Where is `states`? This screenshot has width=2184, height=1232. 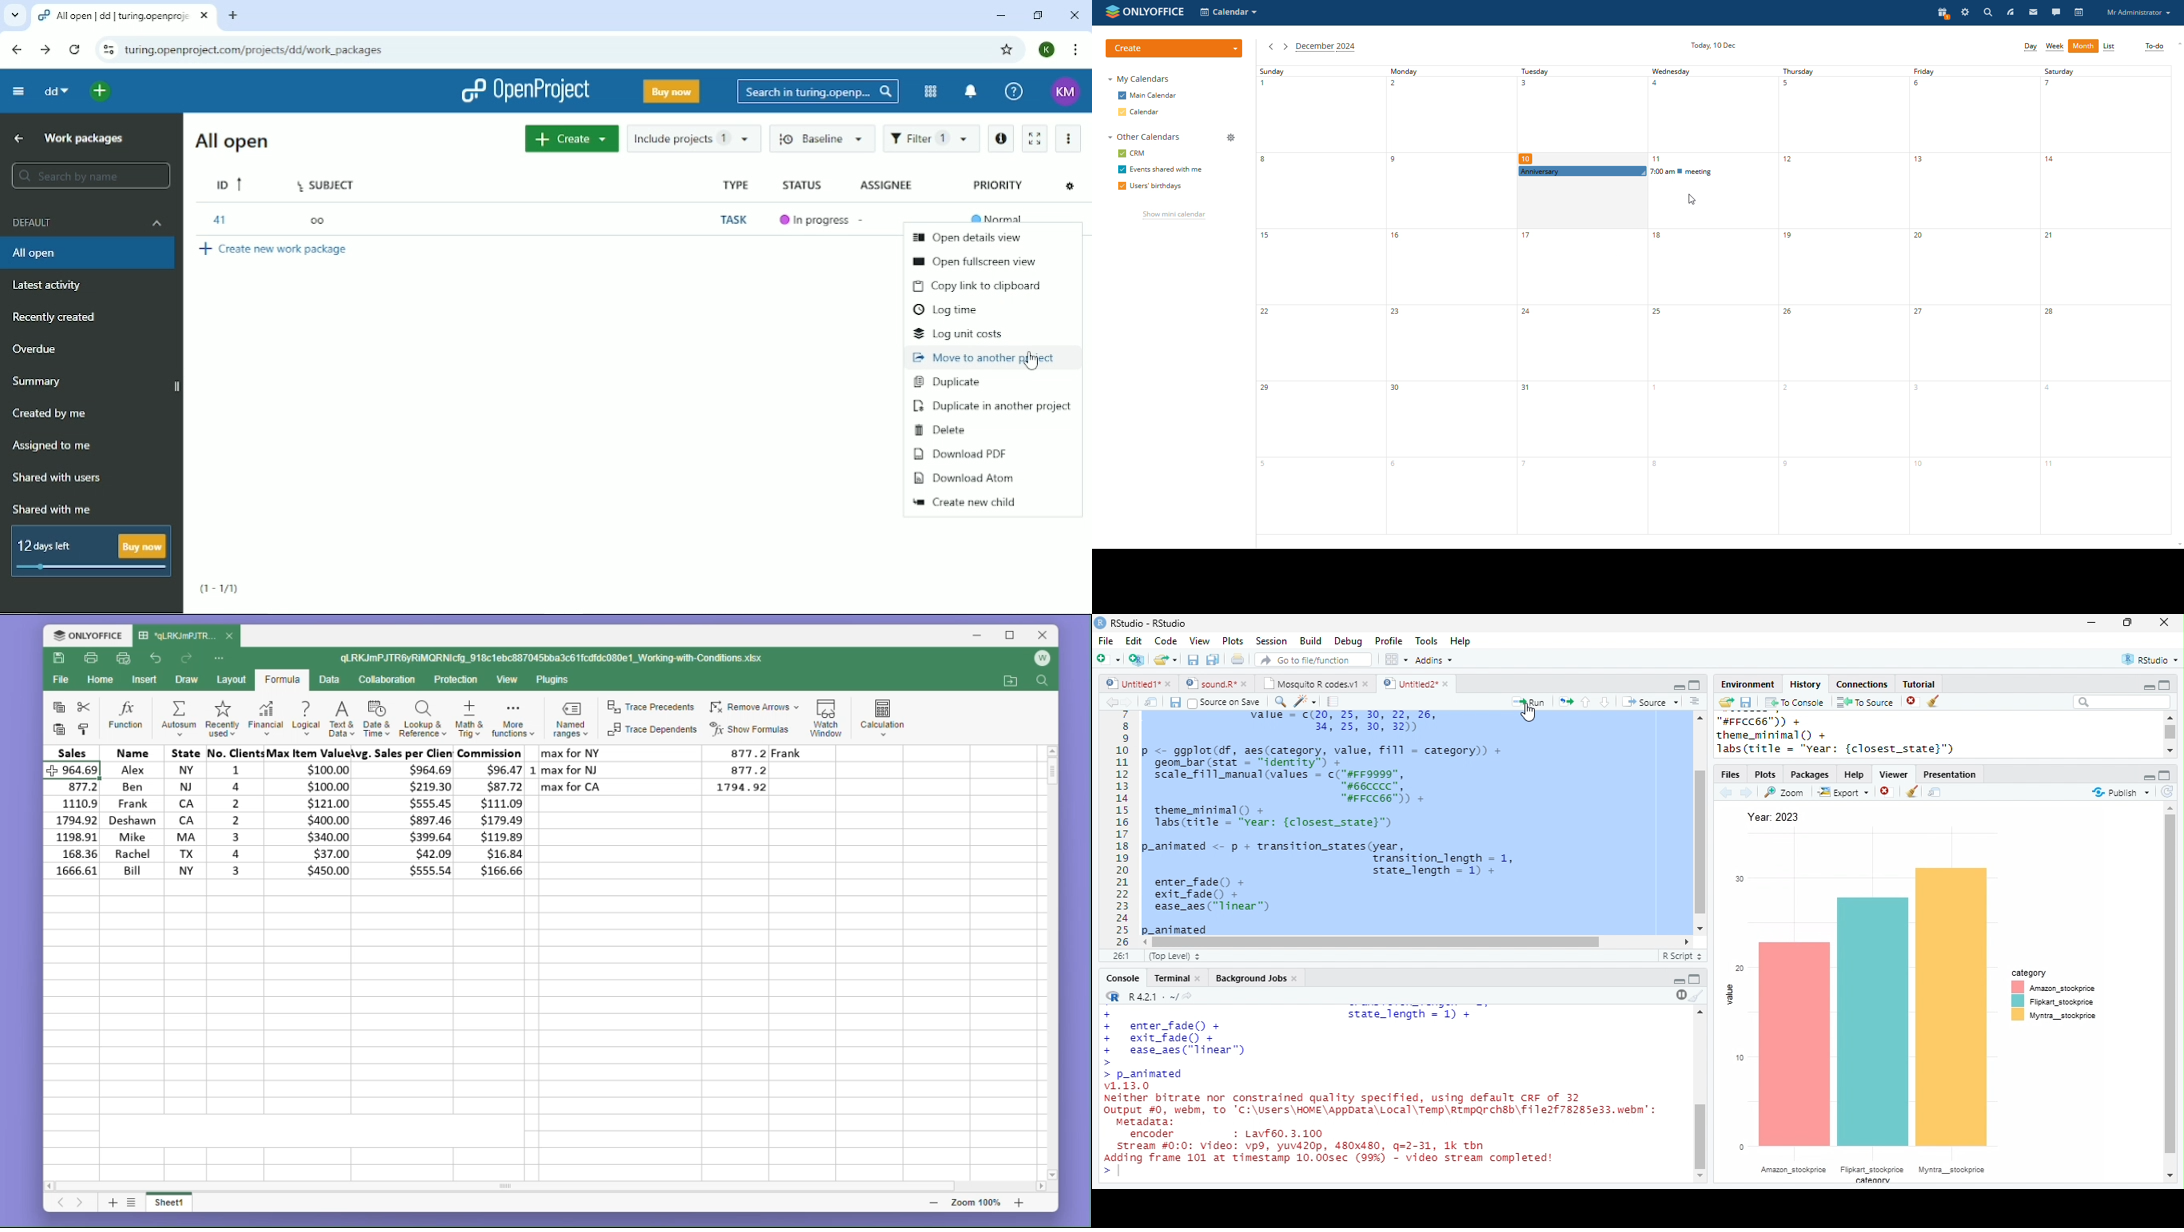 states is located at coordinates (180, 812).